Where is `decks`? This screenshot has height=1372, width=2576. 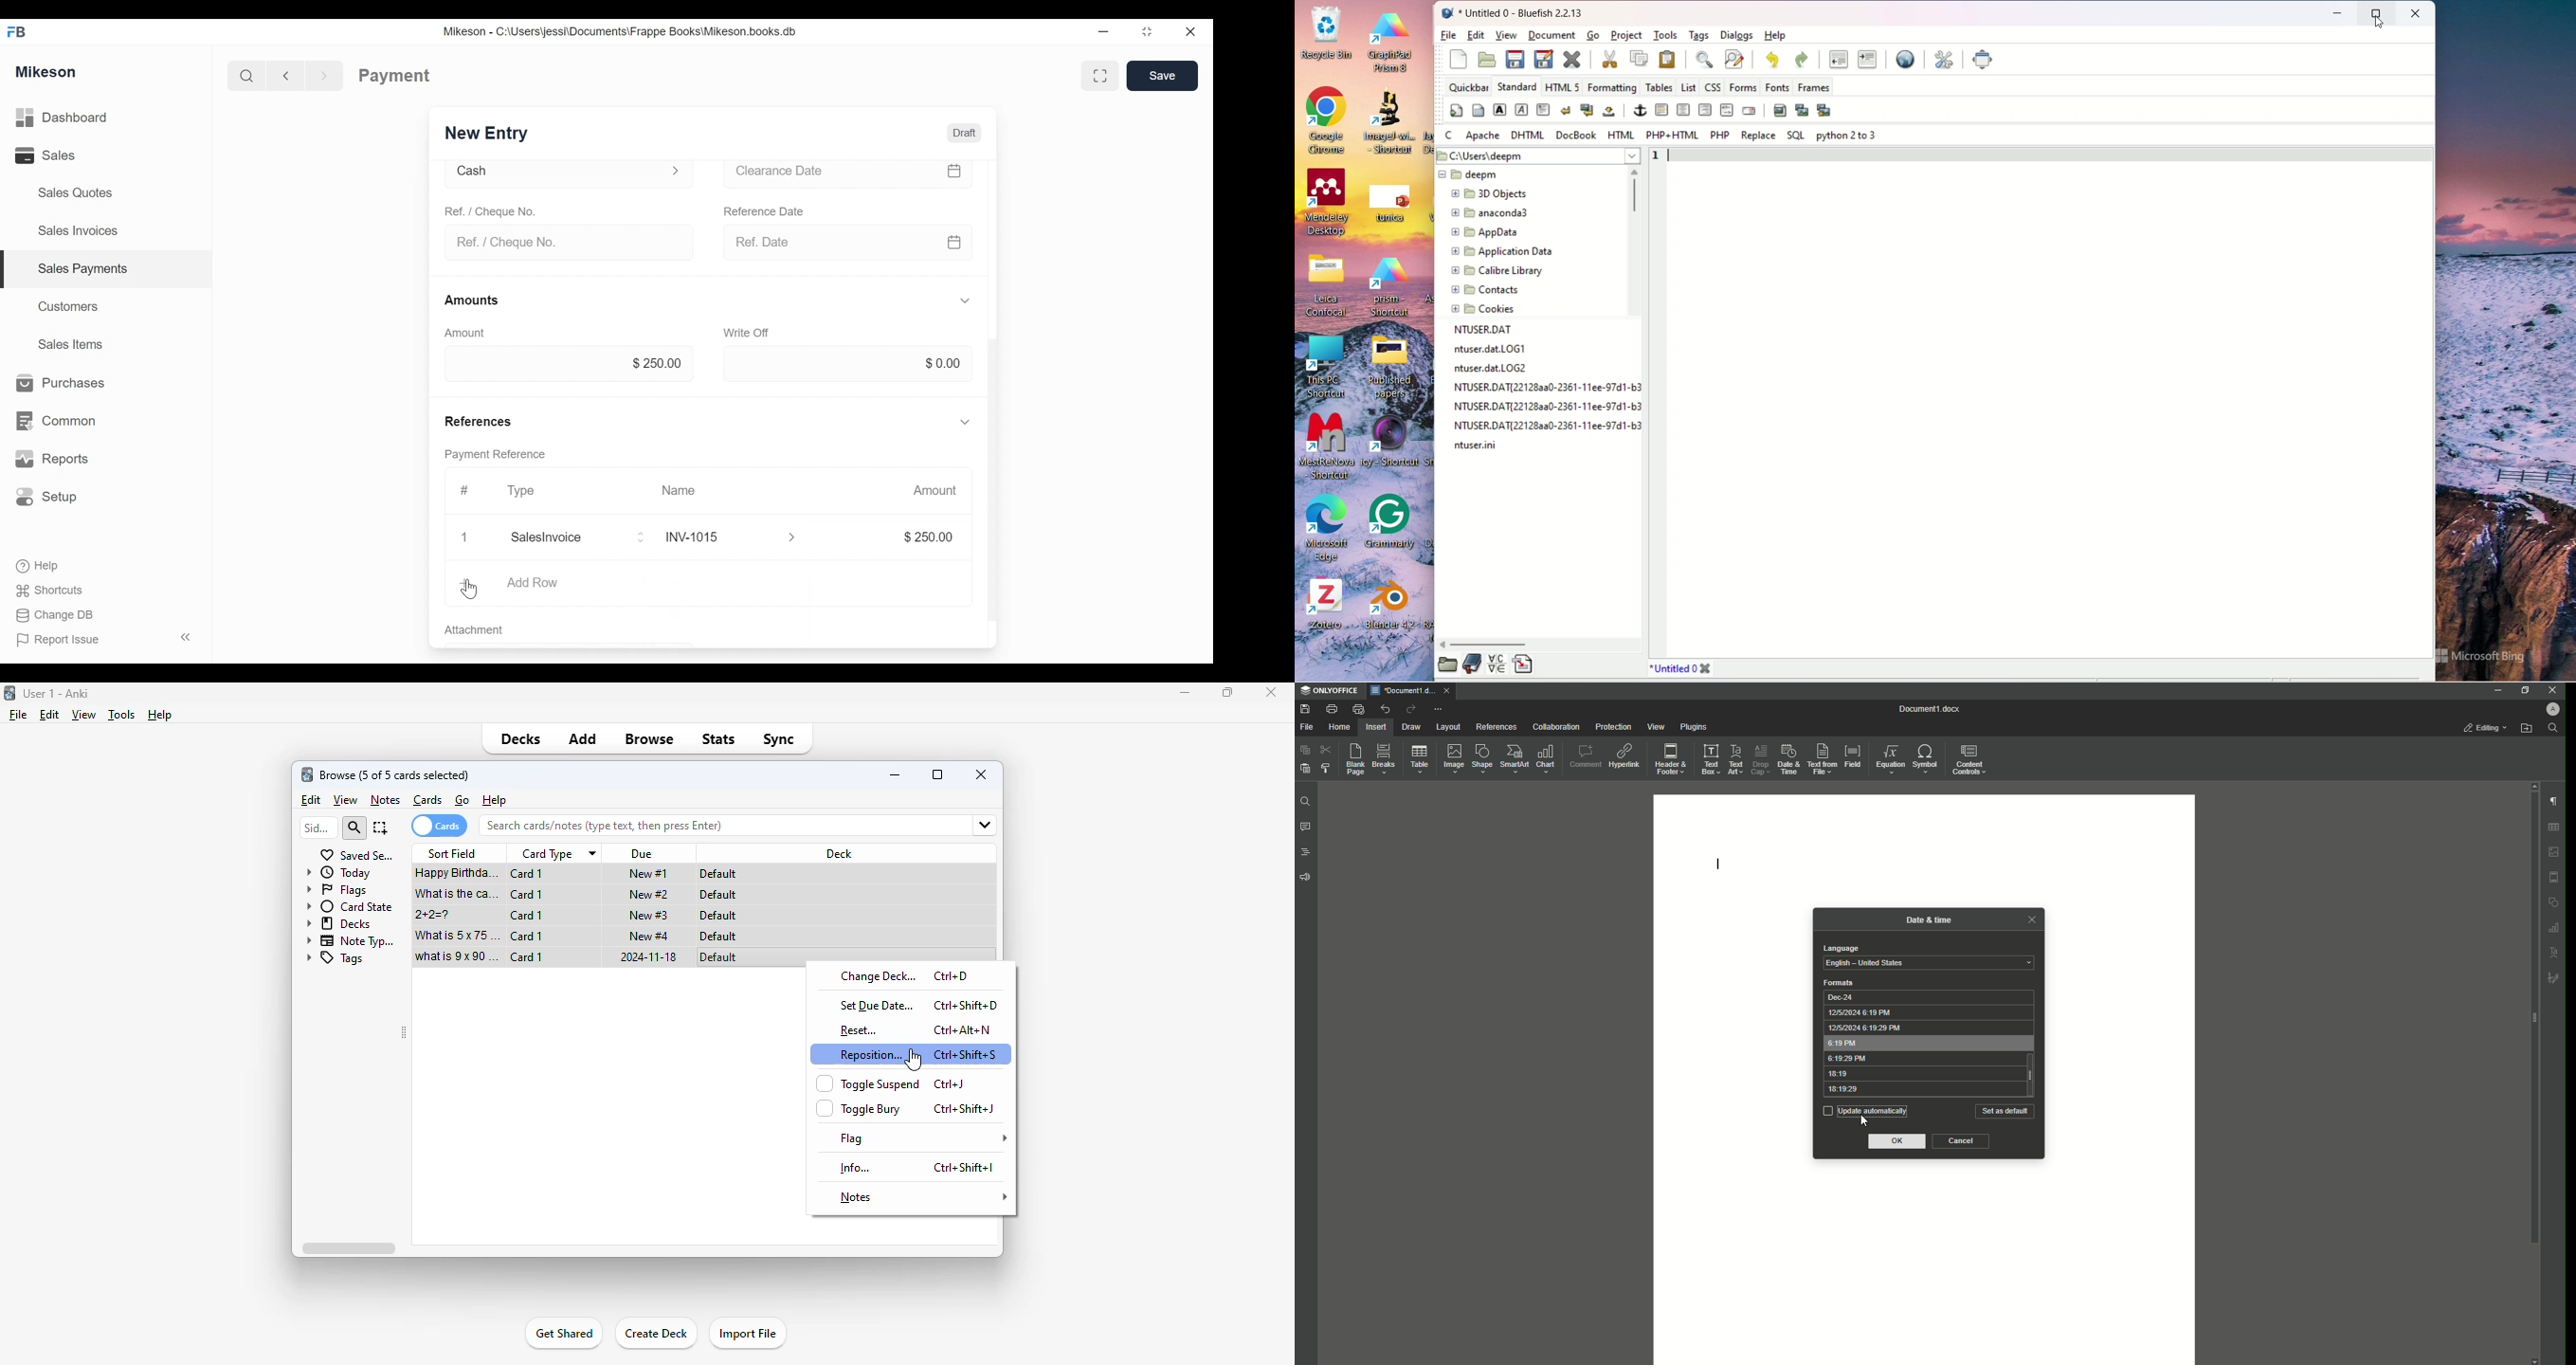
decks is located at coordinates (520, 738).